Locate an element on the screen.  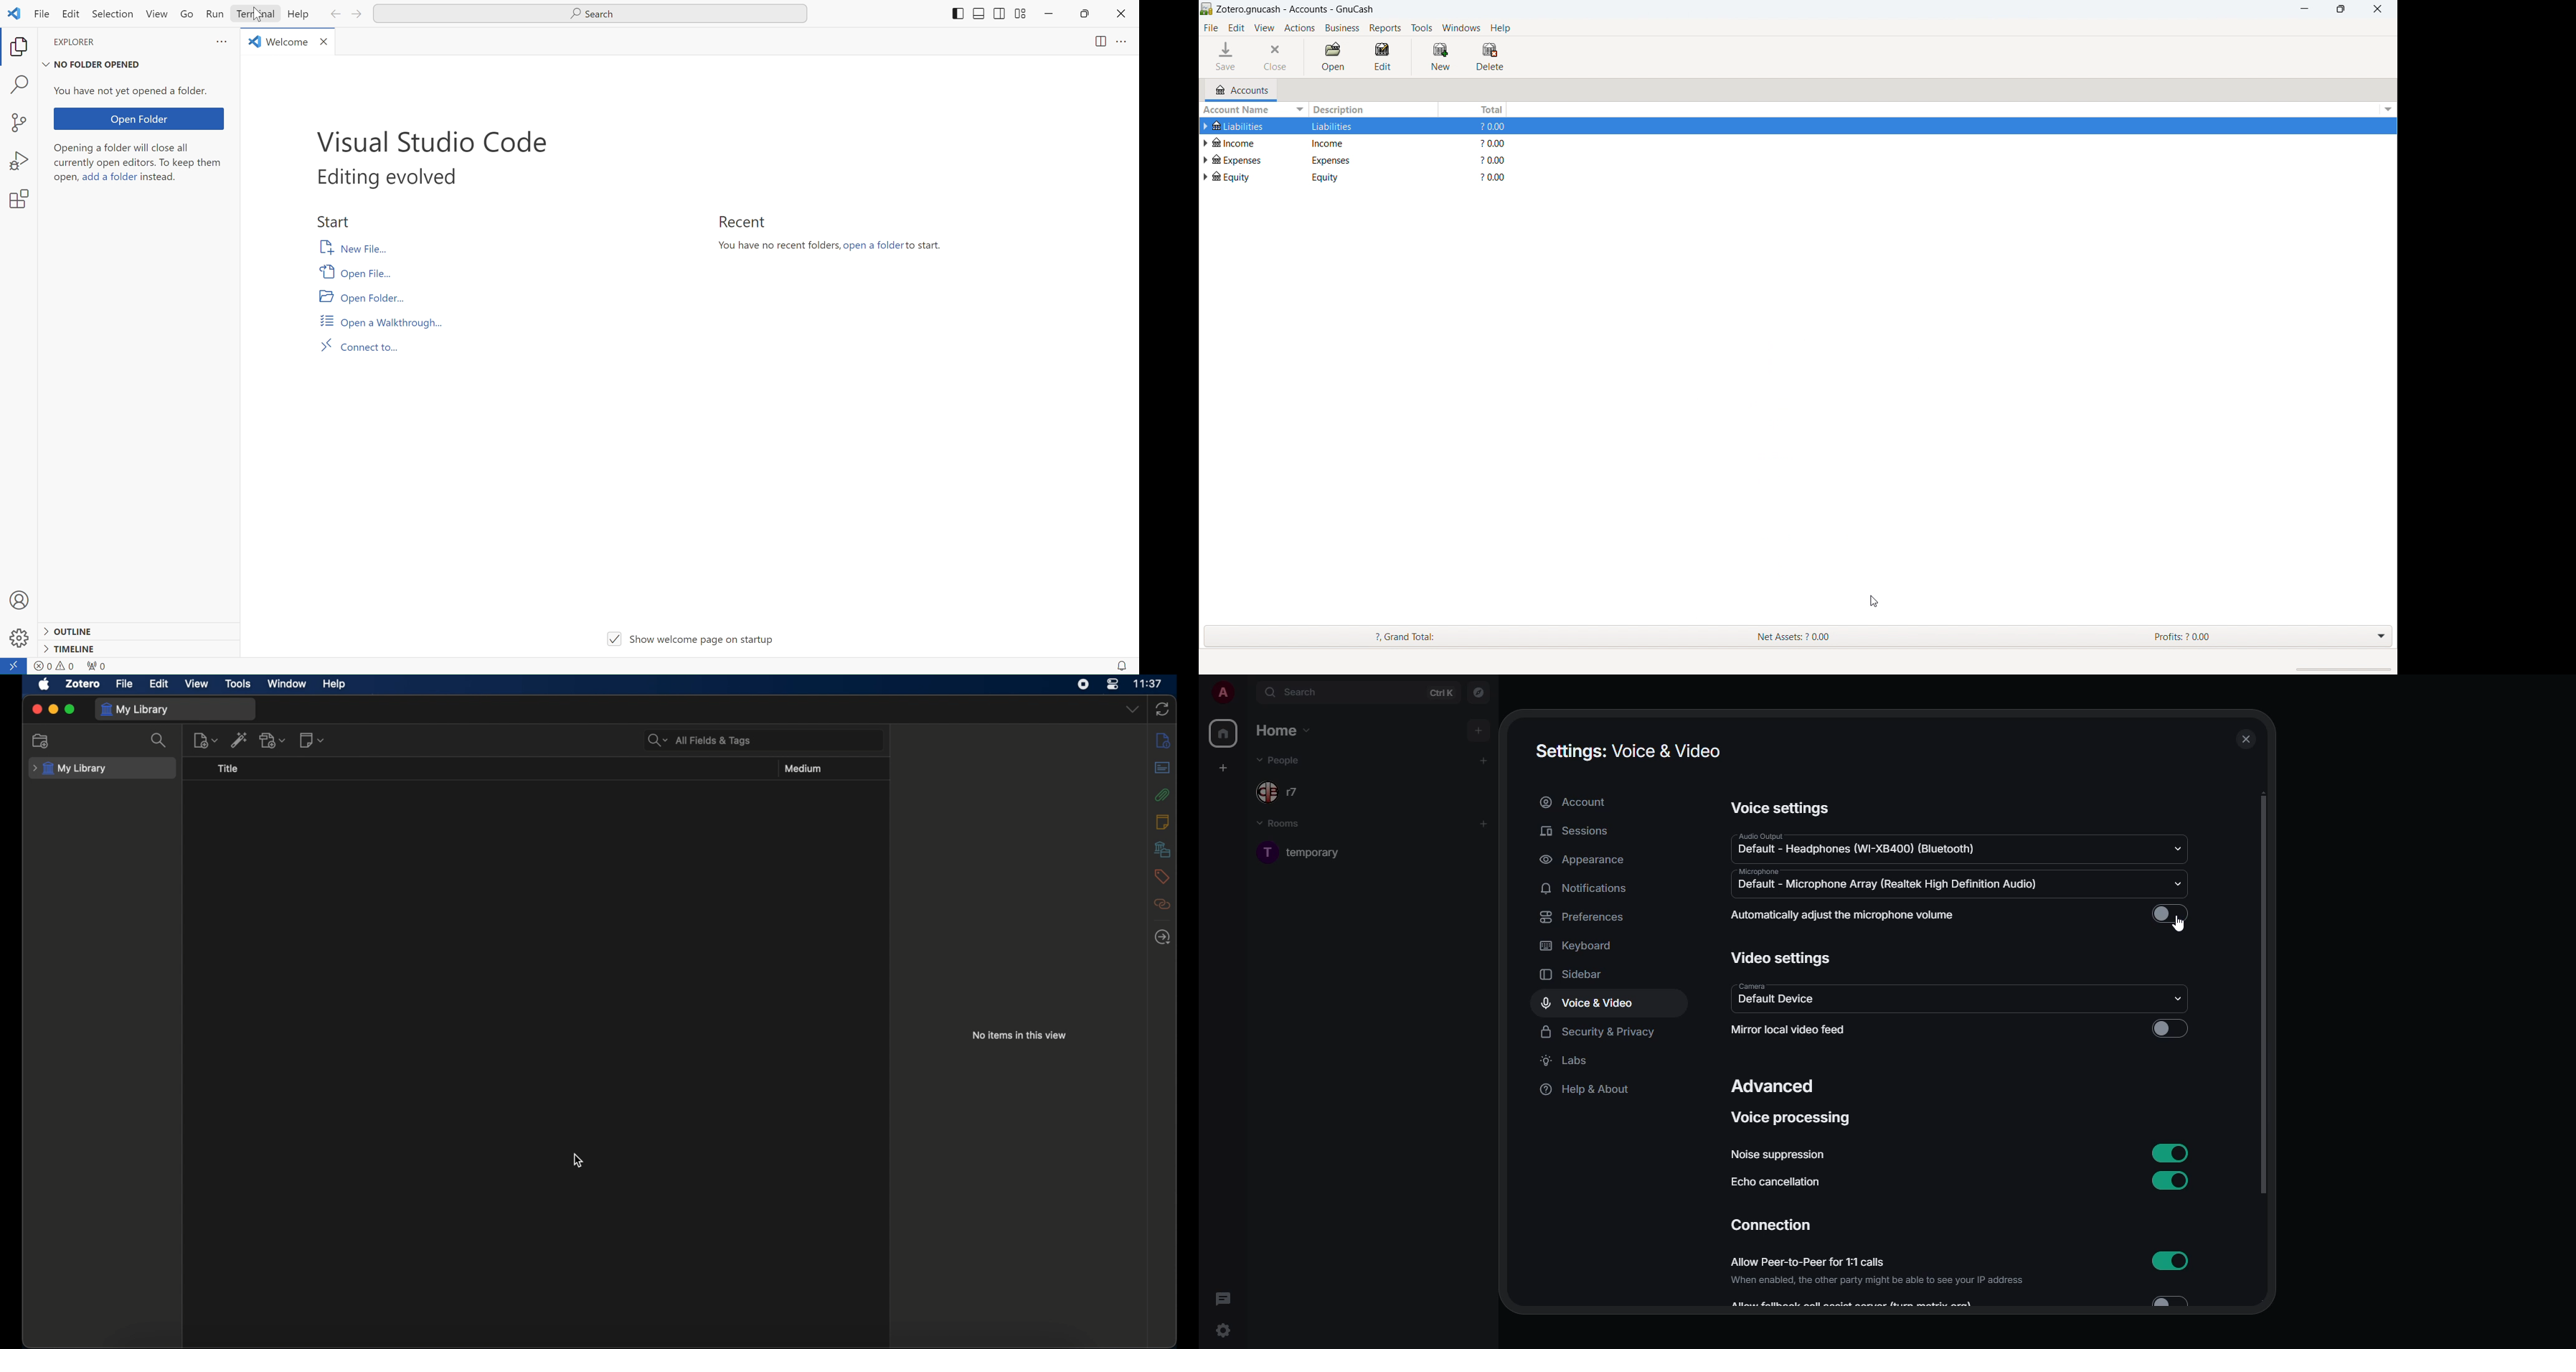
sessions is located at coordinates (1579, 830).